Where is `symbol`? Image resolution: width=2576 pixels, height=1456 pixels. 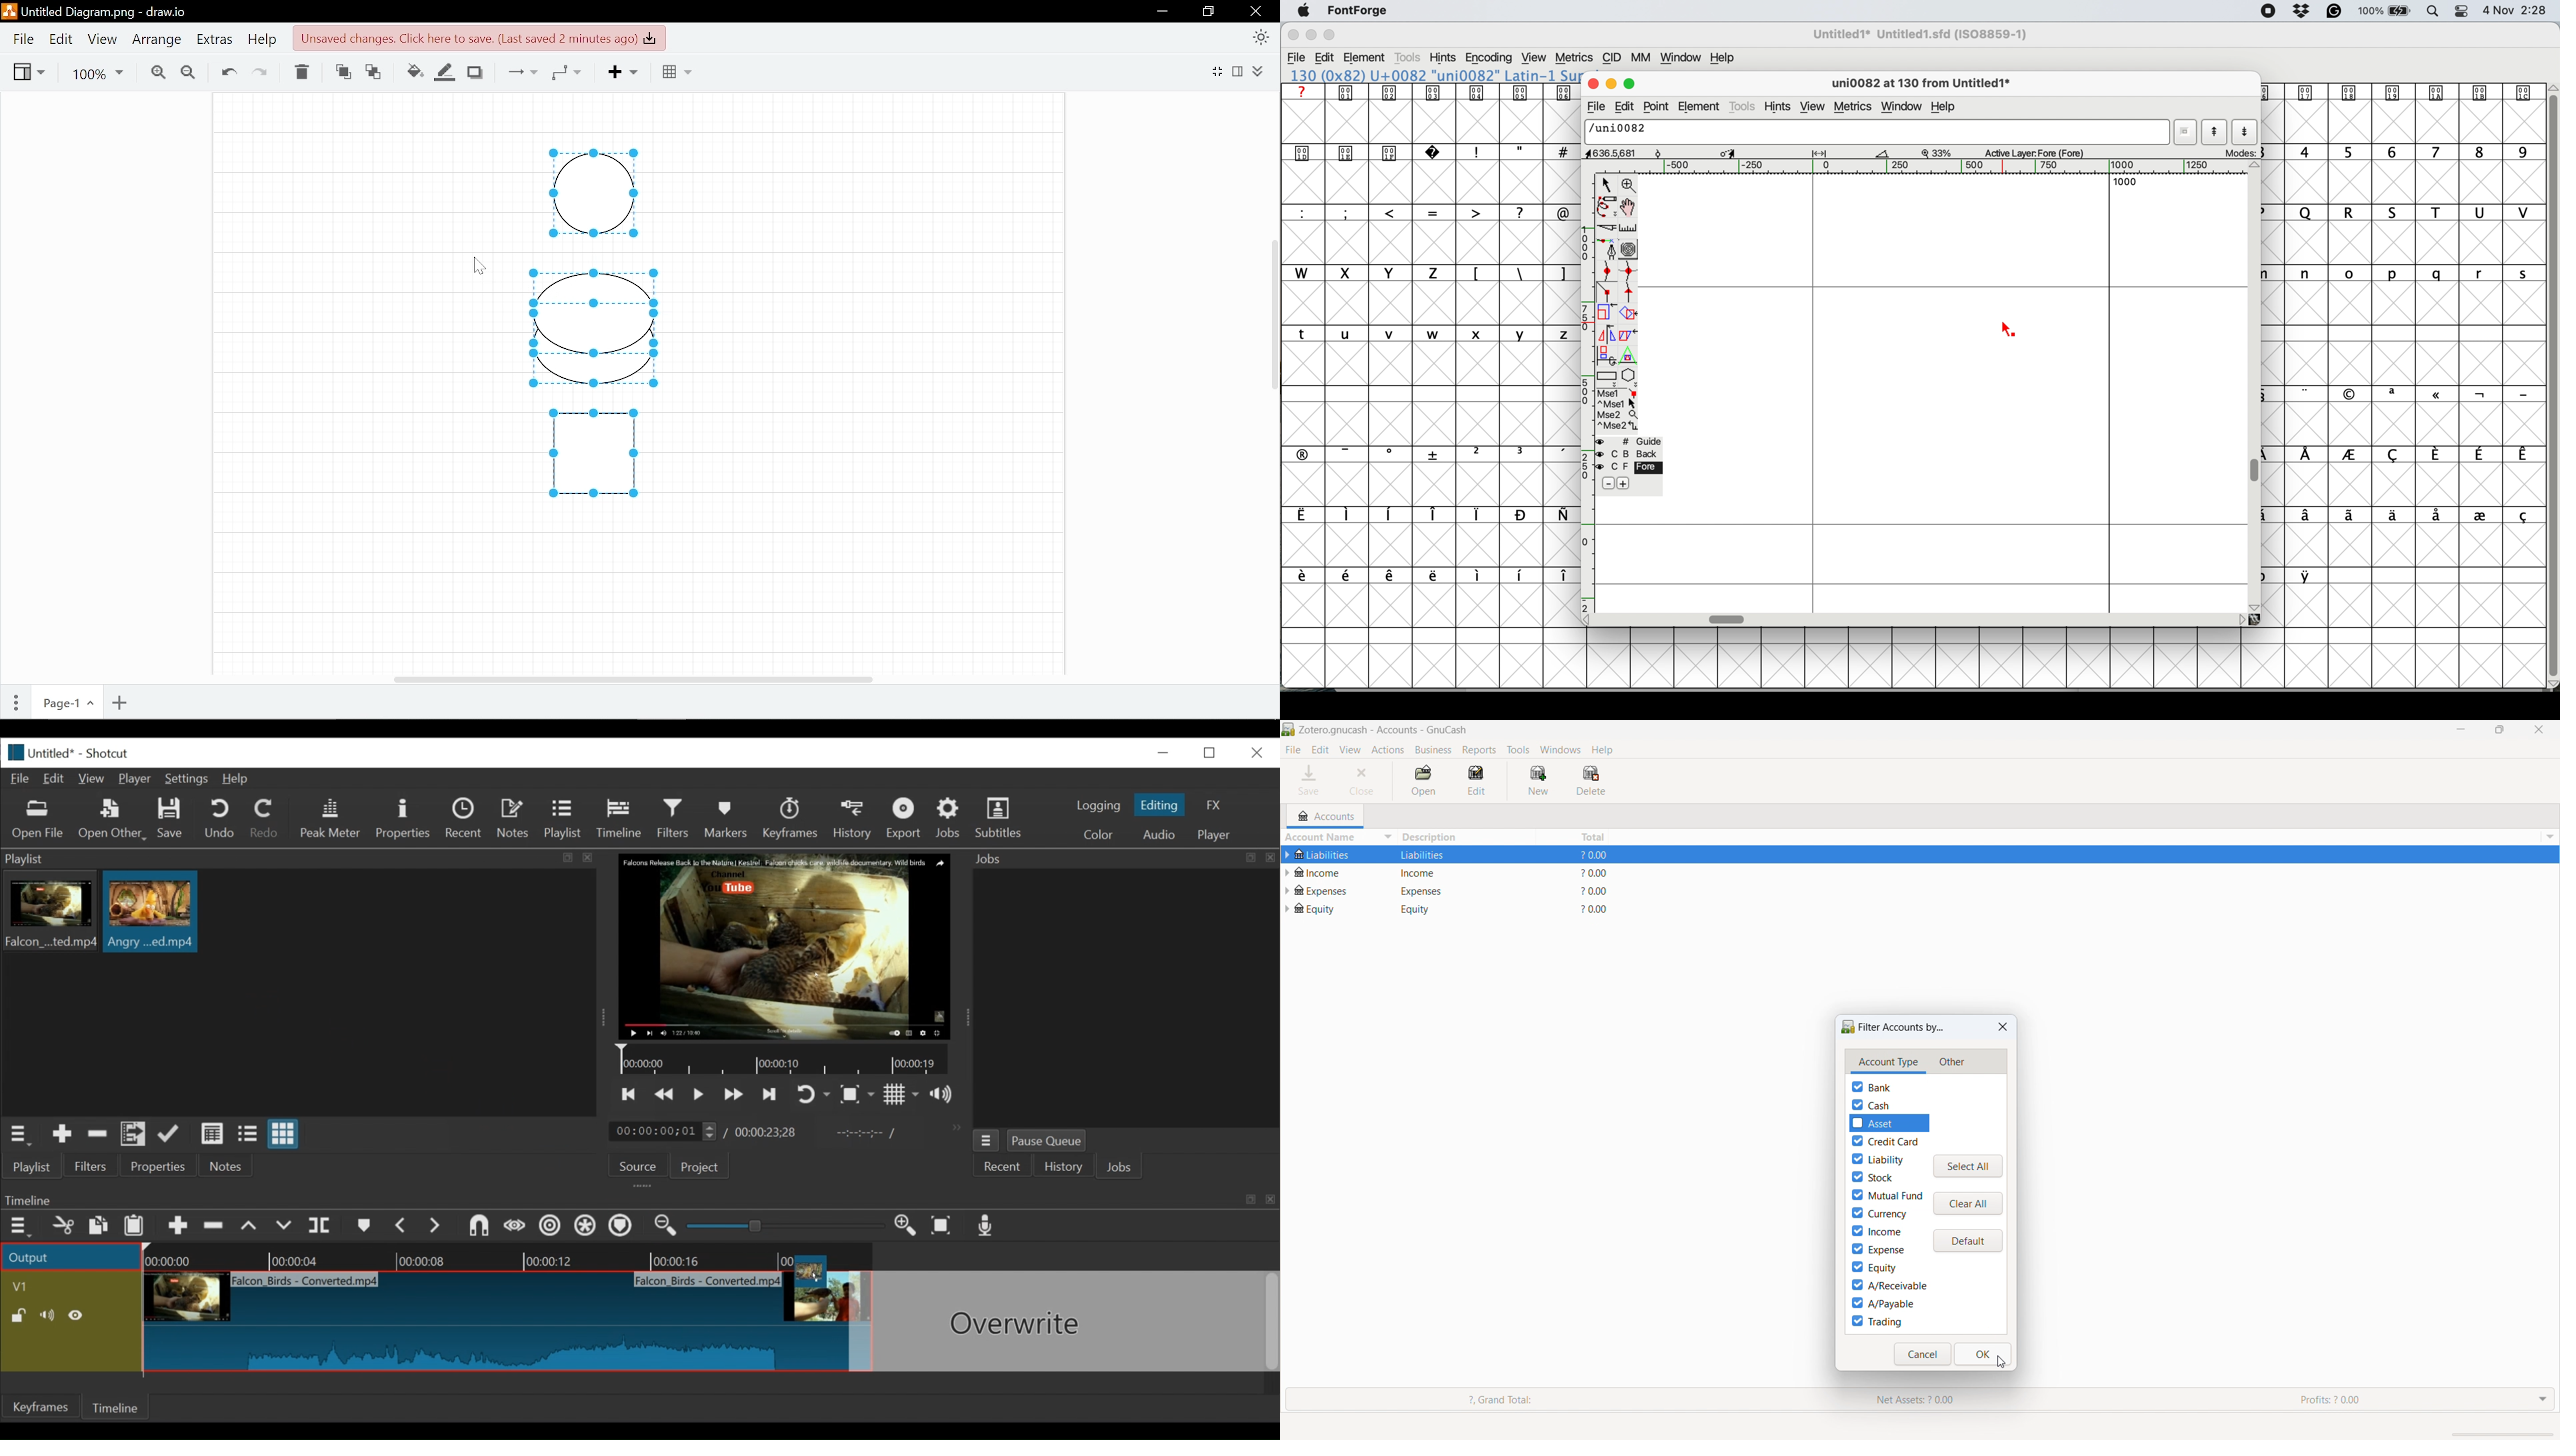 symbol is located at coordinates (2399, 92).